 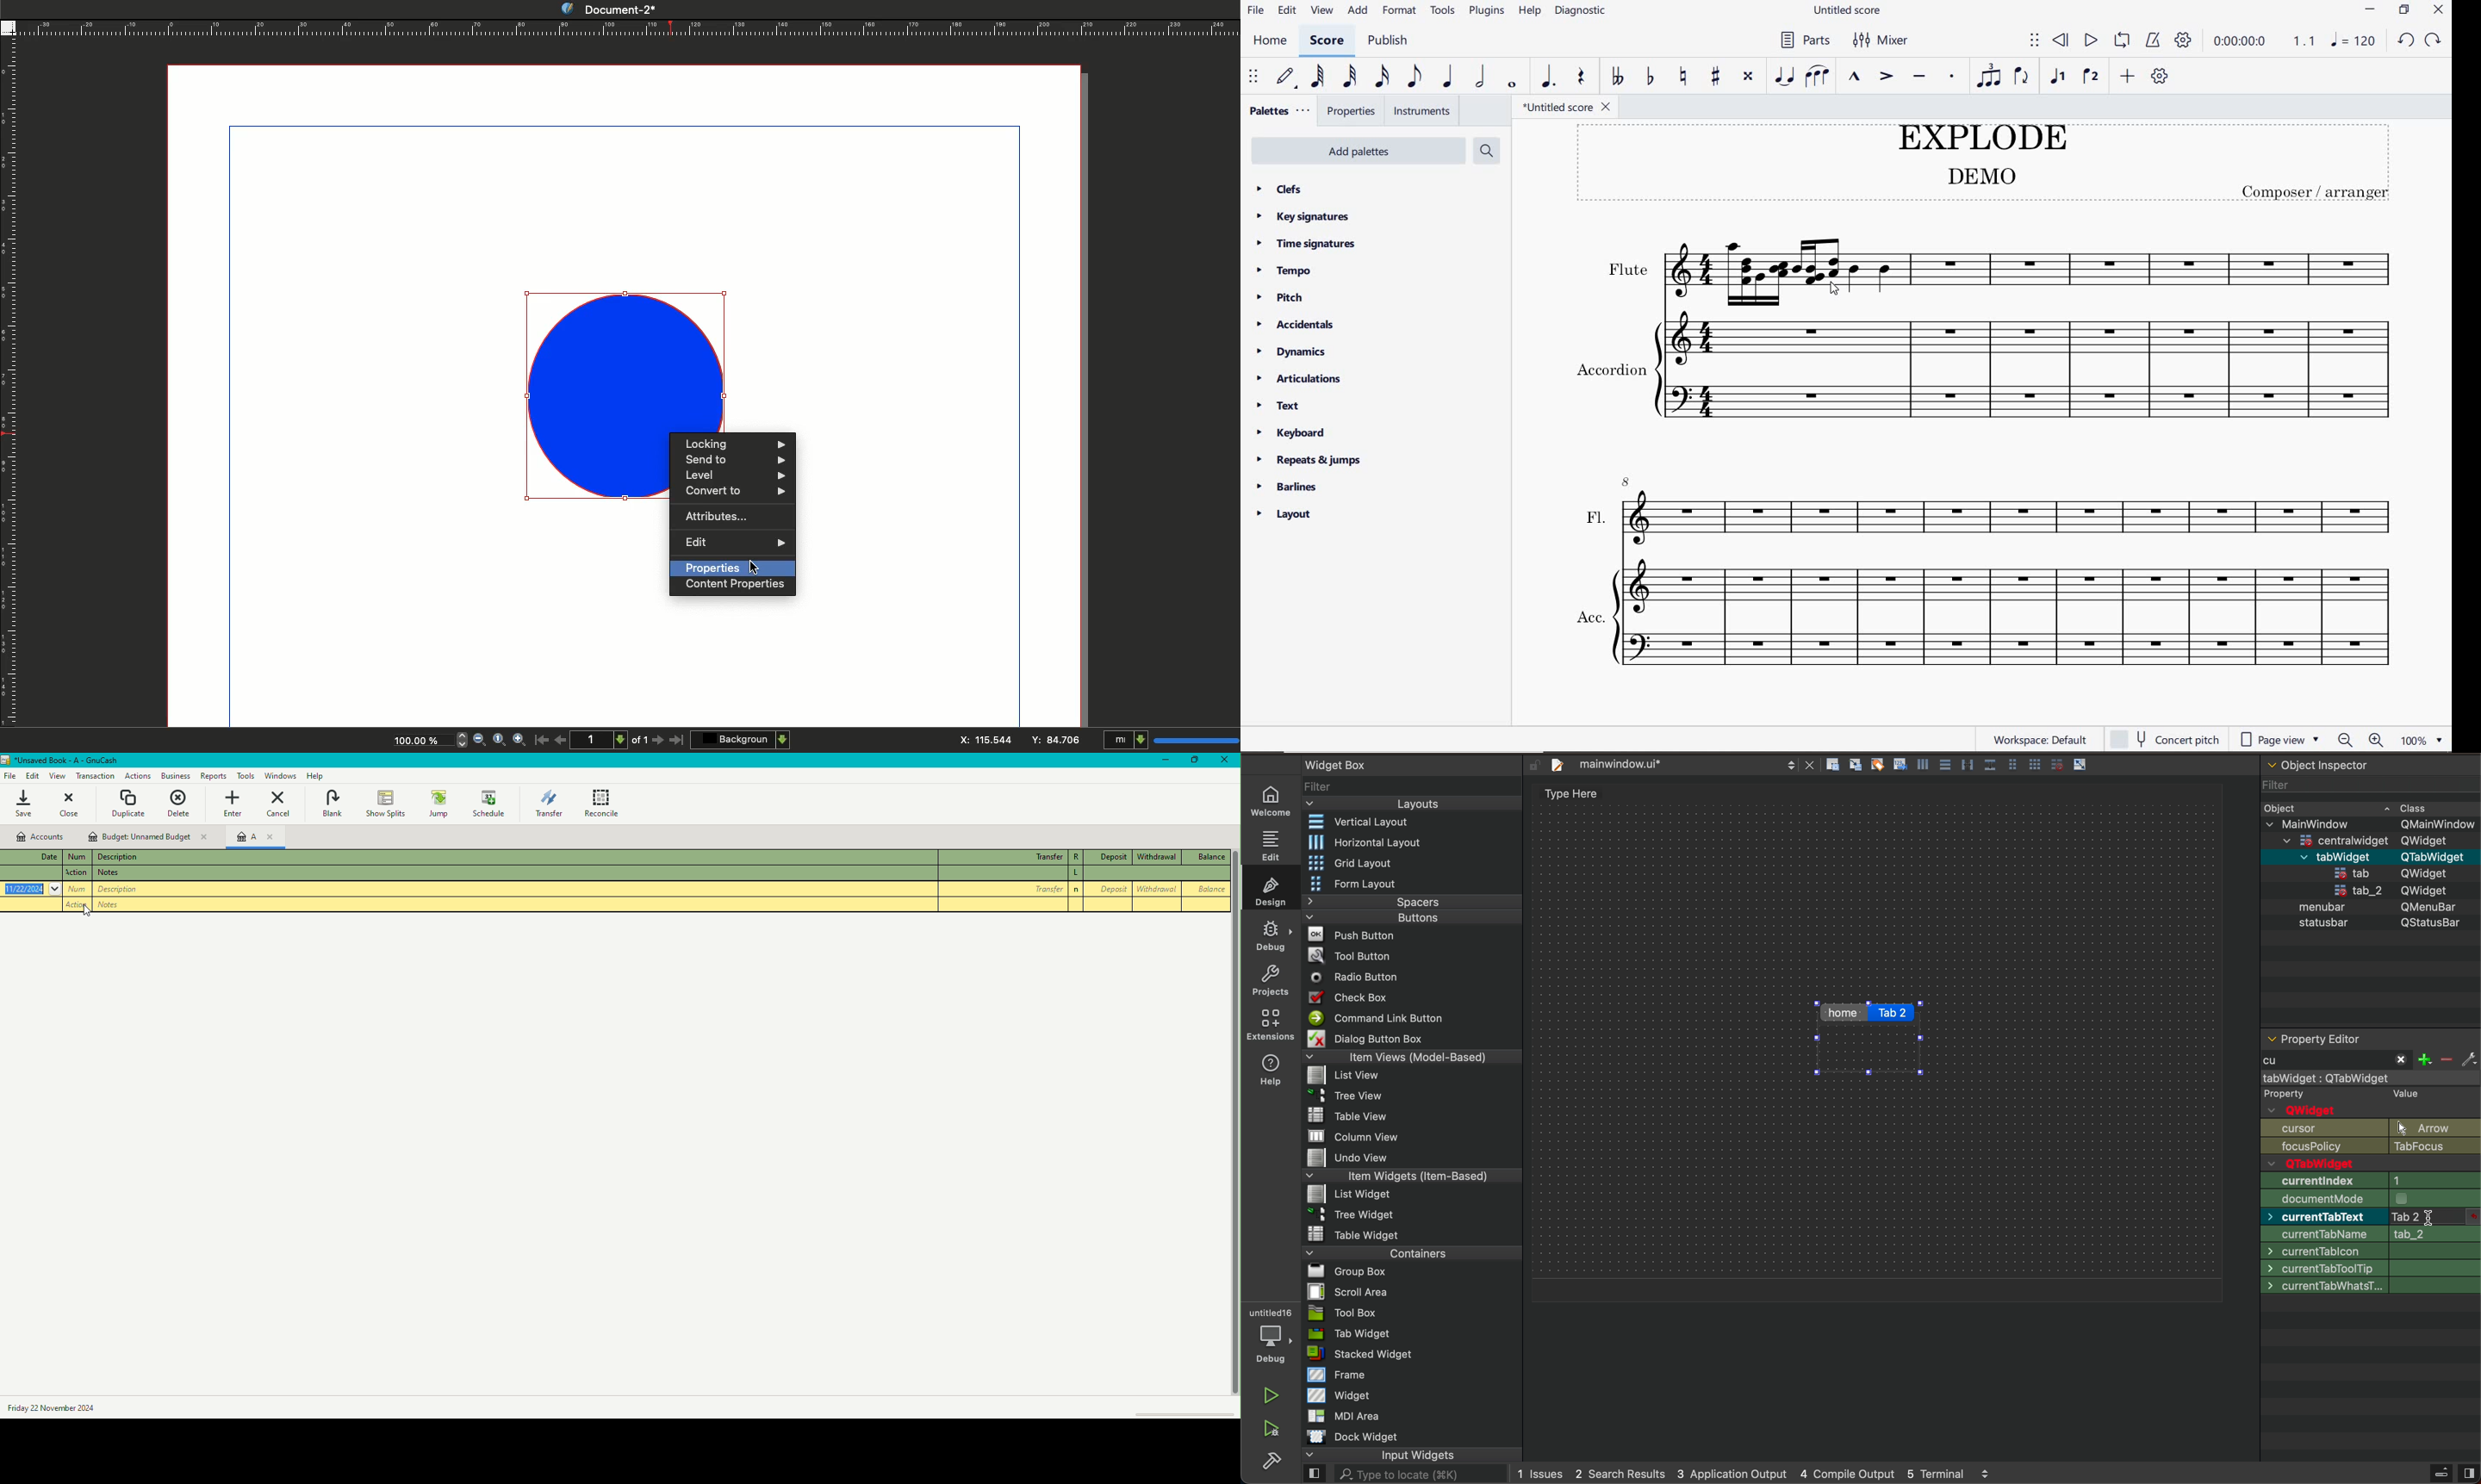 What do you see at coordinates (116, 874) in the screenshot?
I see `Description` at bounding box center [116, 874].